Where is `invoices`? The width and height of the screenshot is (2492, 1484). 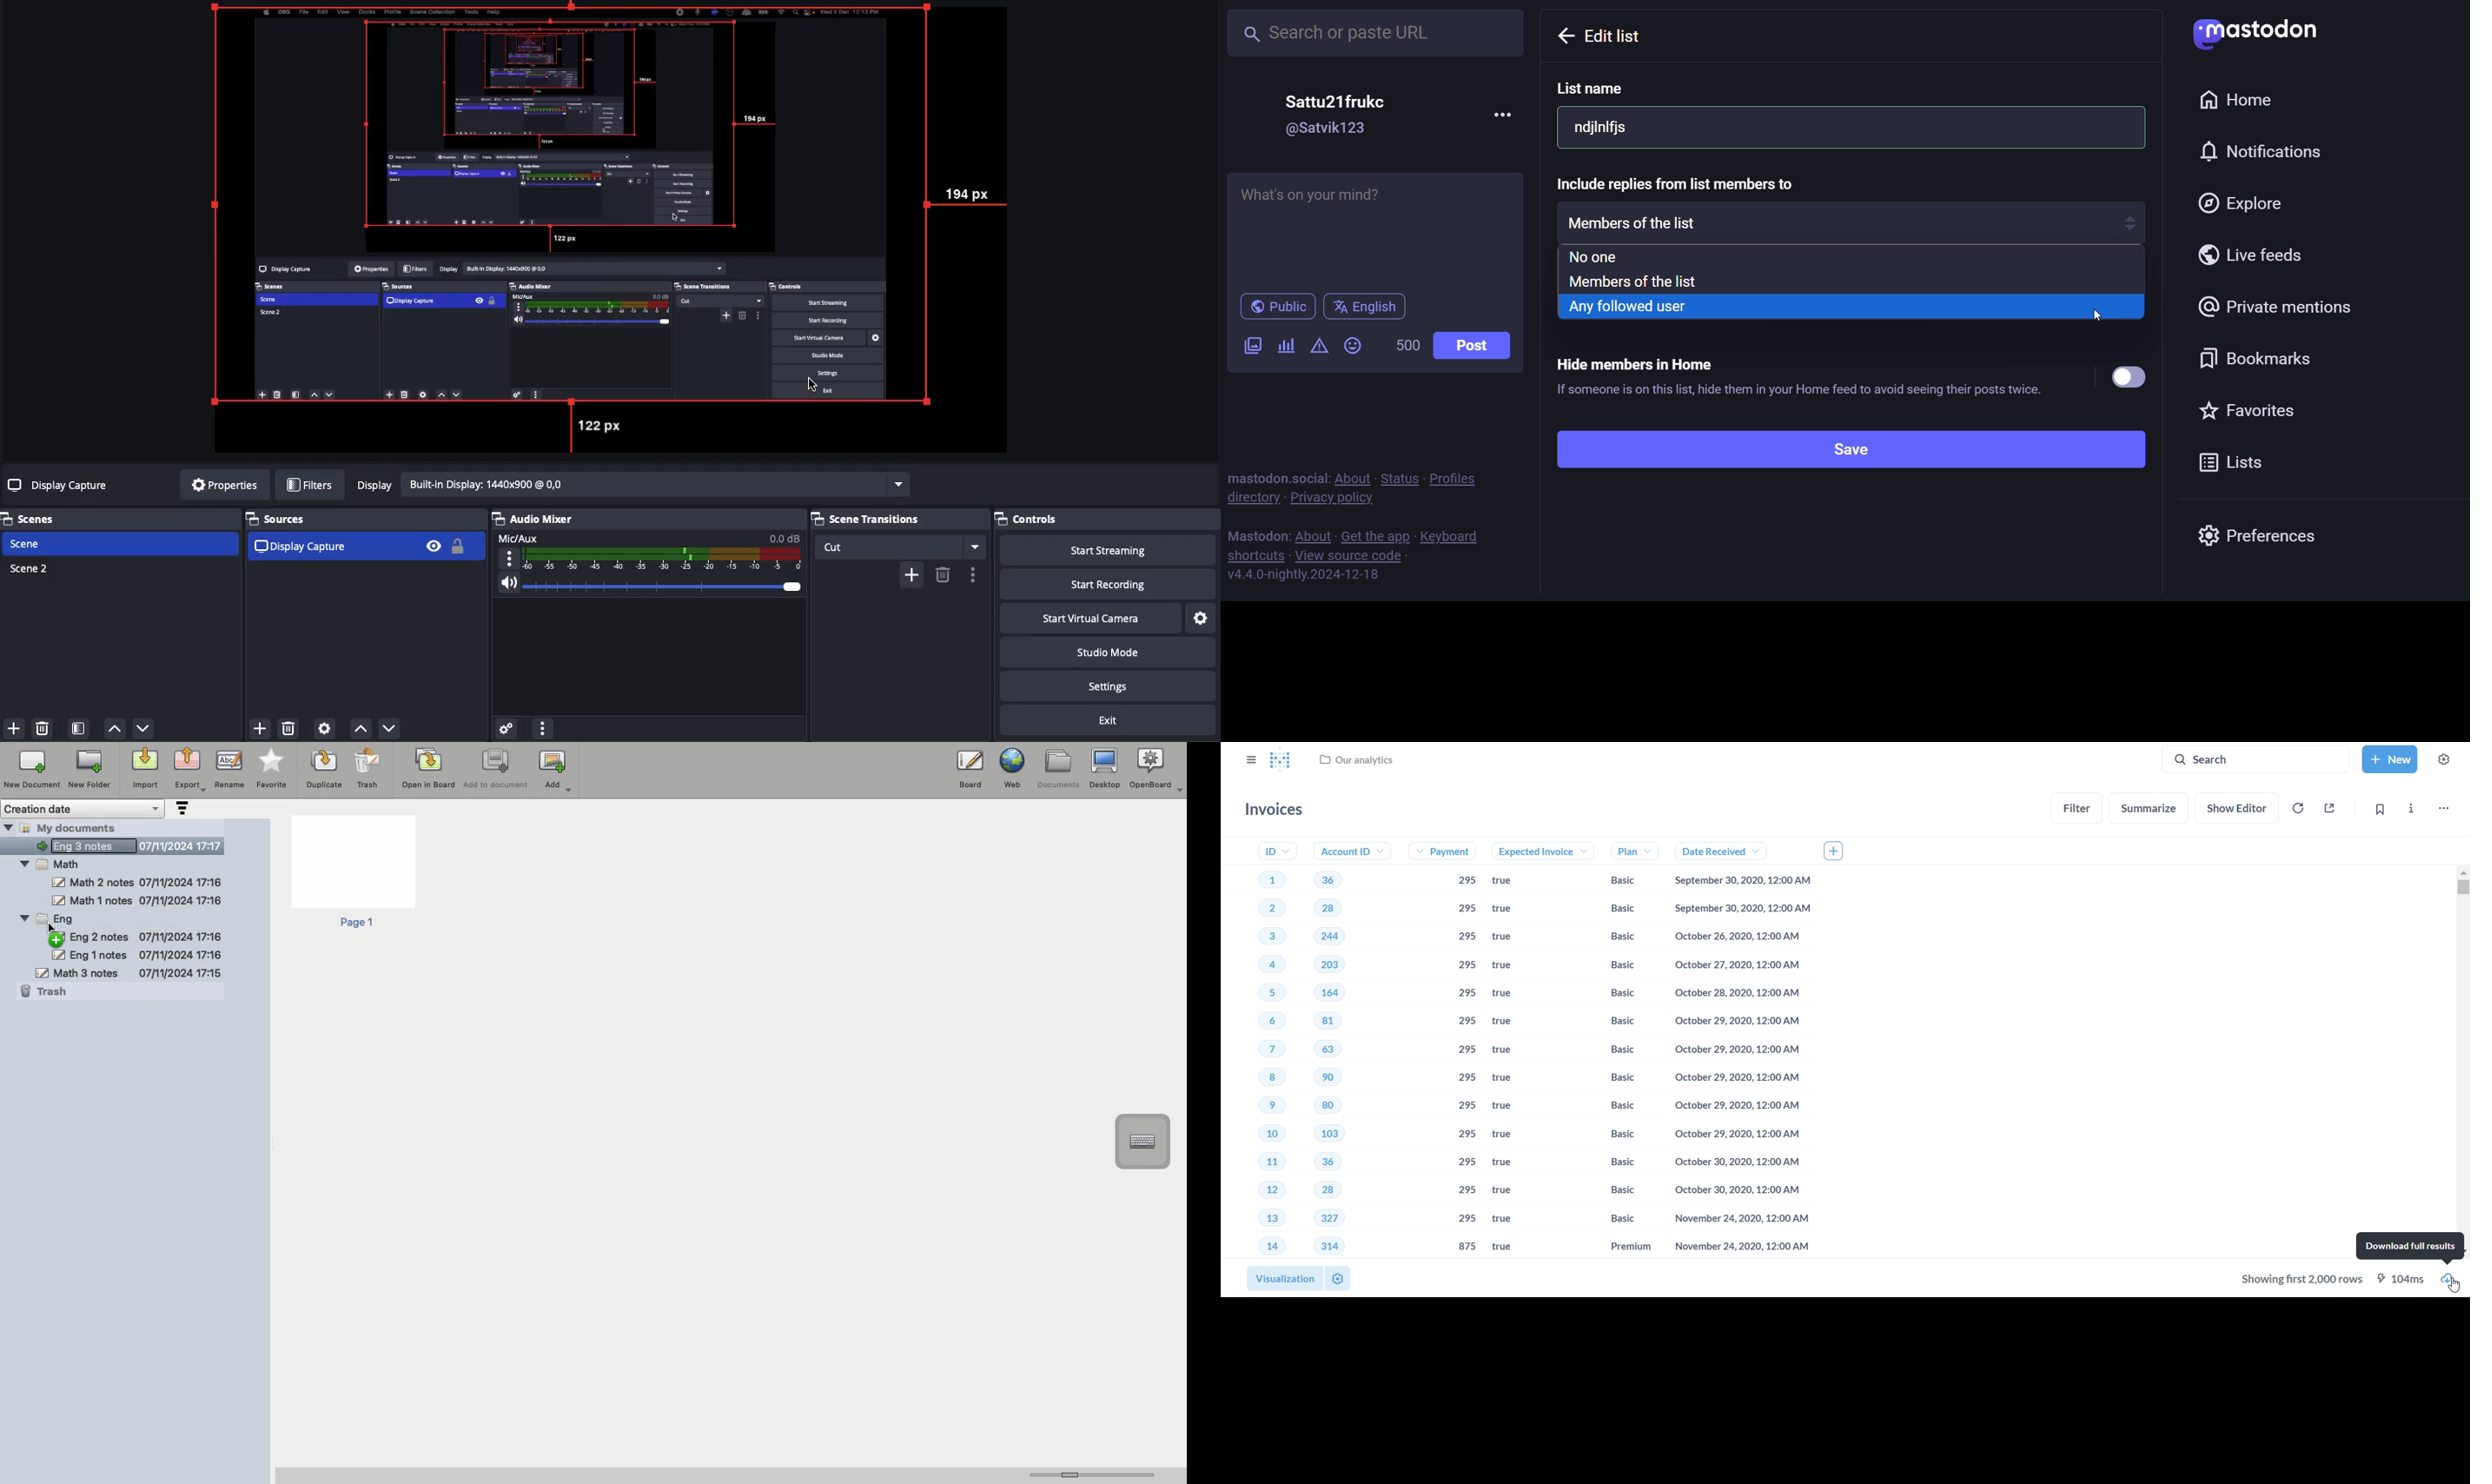
invoices is located at coordinates (1277, 810).